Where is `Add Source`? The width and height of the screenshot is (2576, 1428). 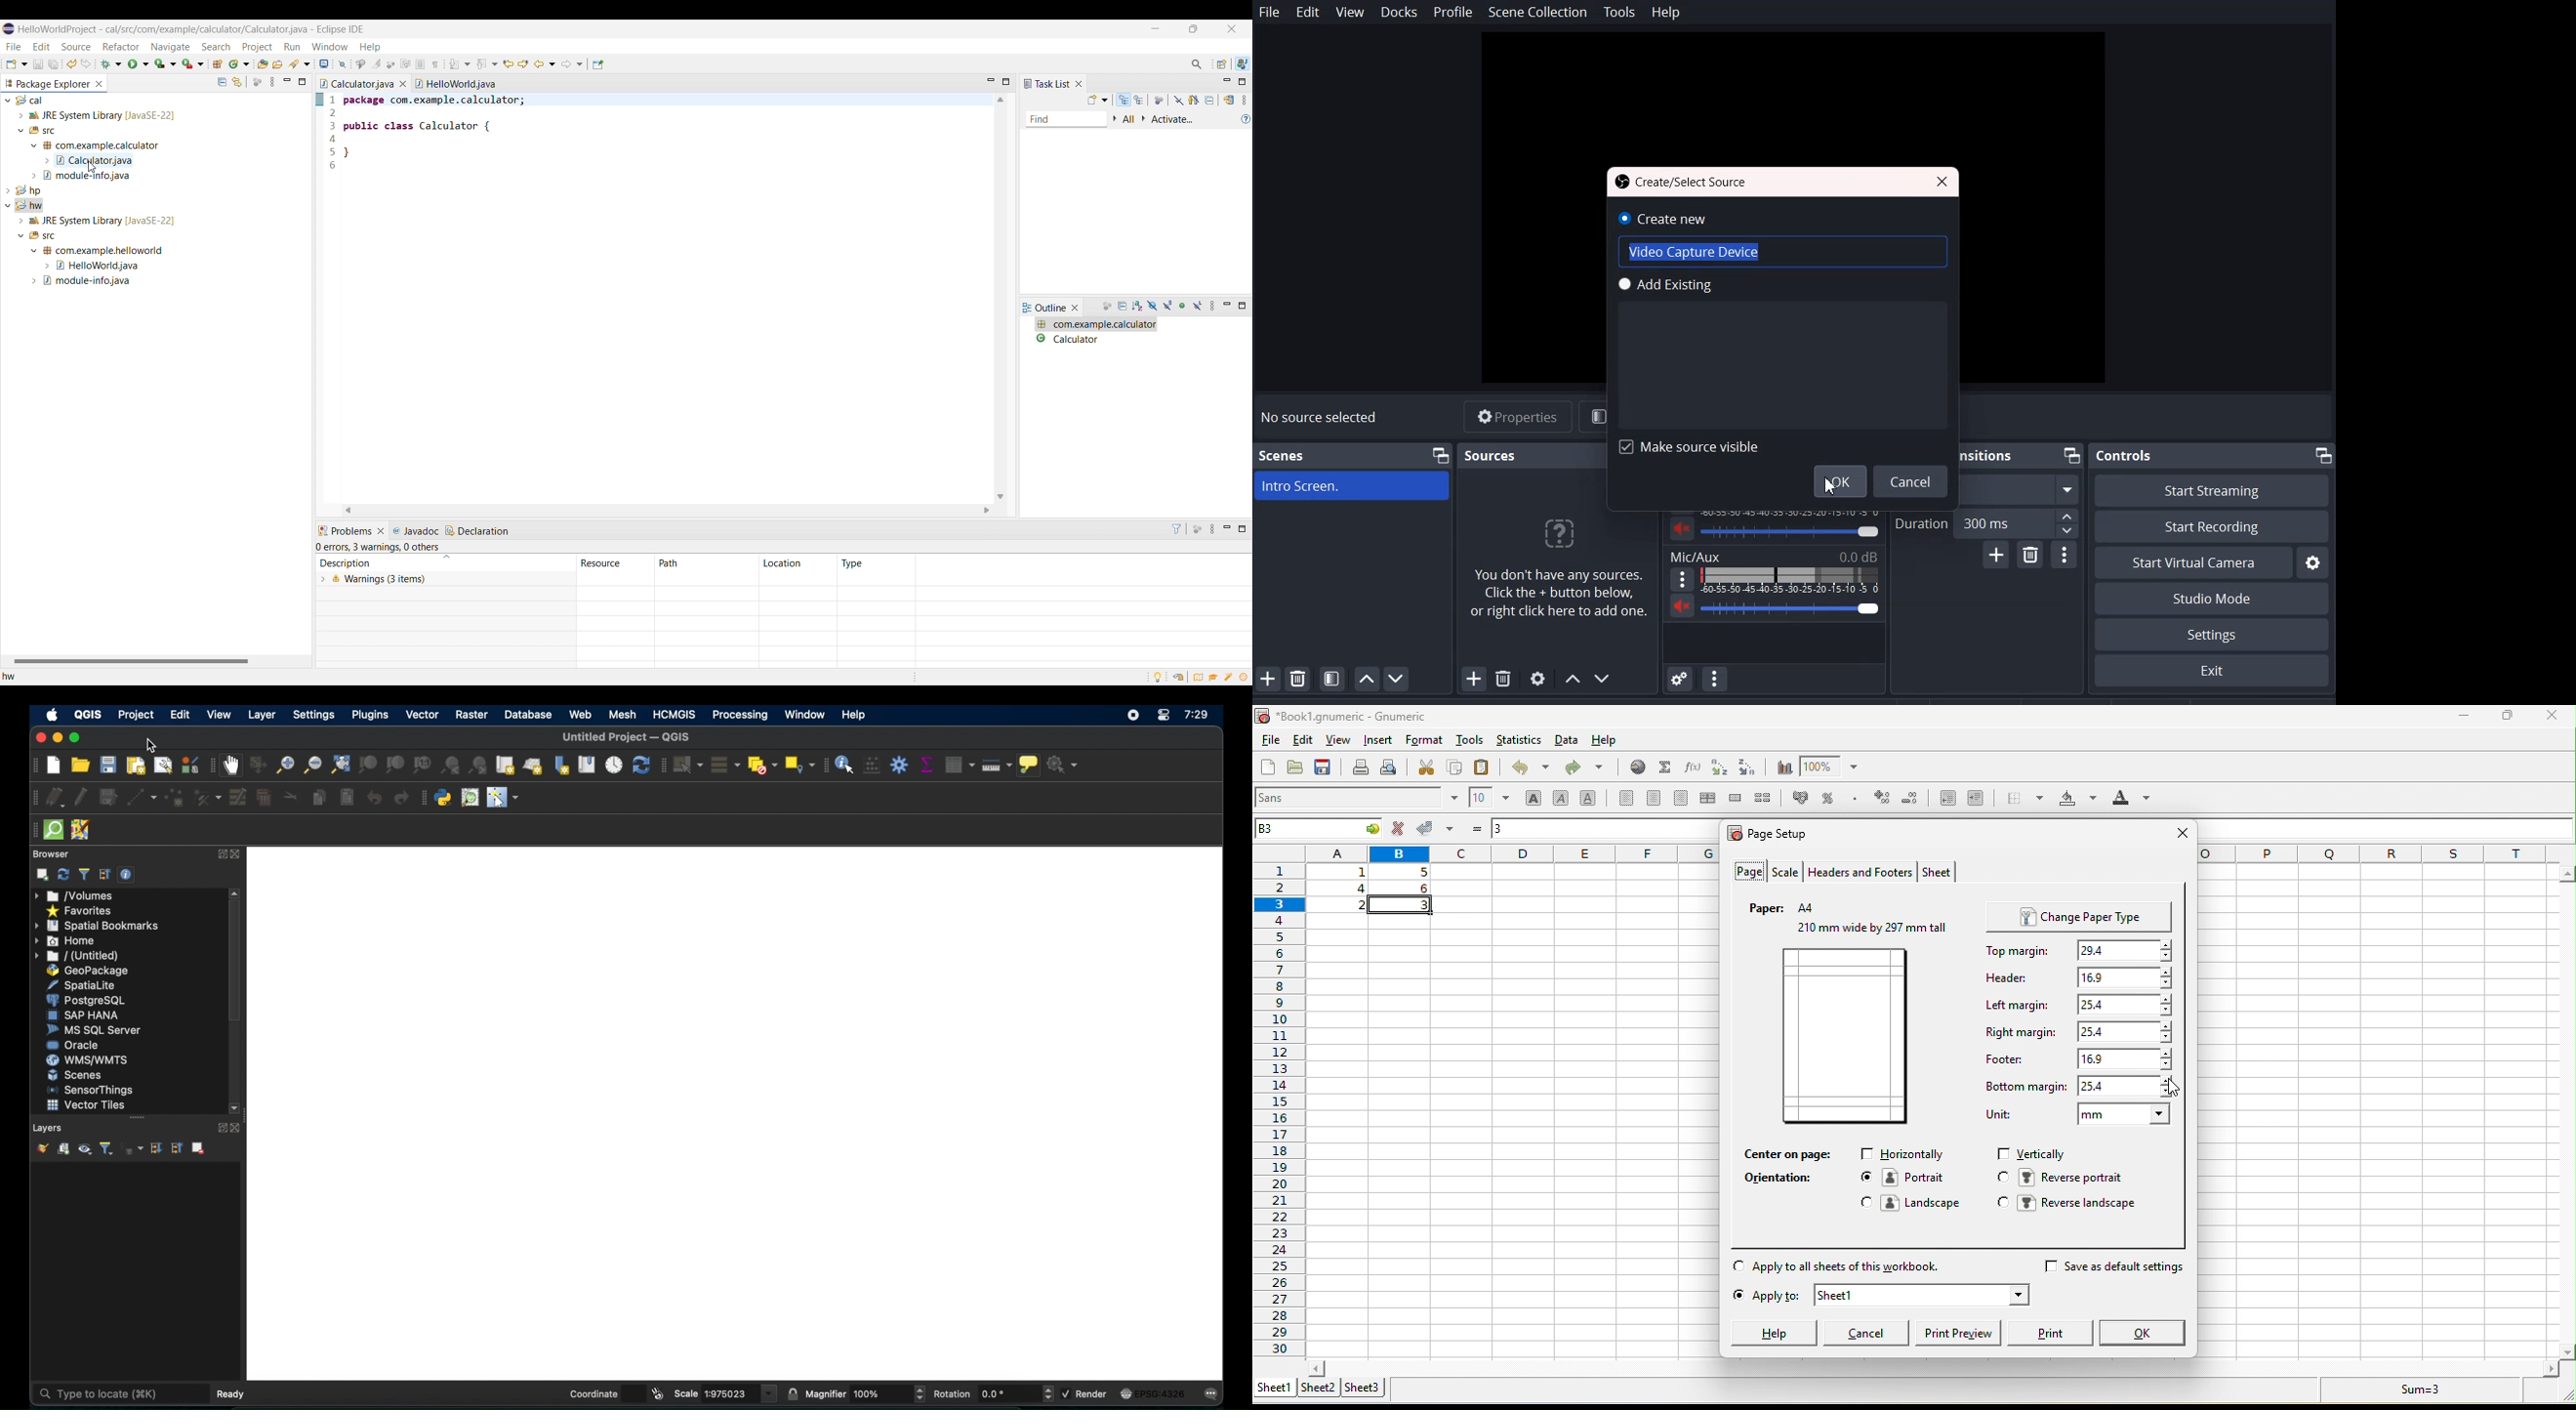 Add Source is located at coordinates (1467, 680).